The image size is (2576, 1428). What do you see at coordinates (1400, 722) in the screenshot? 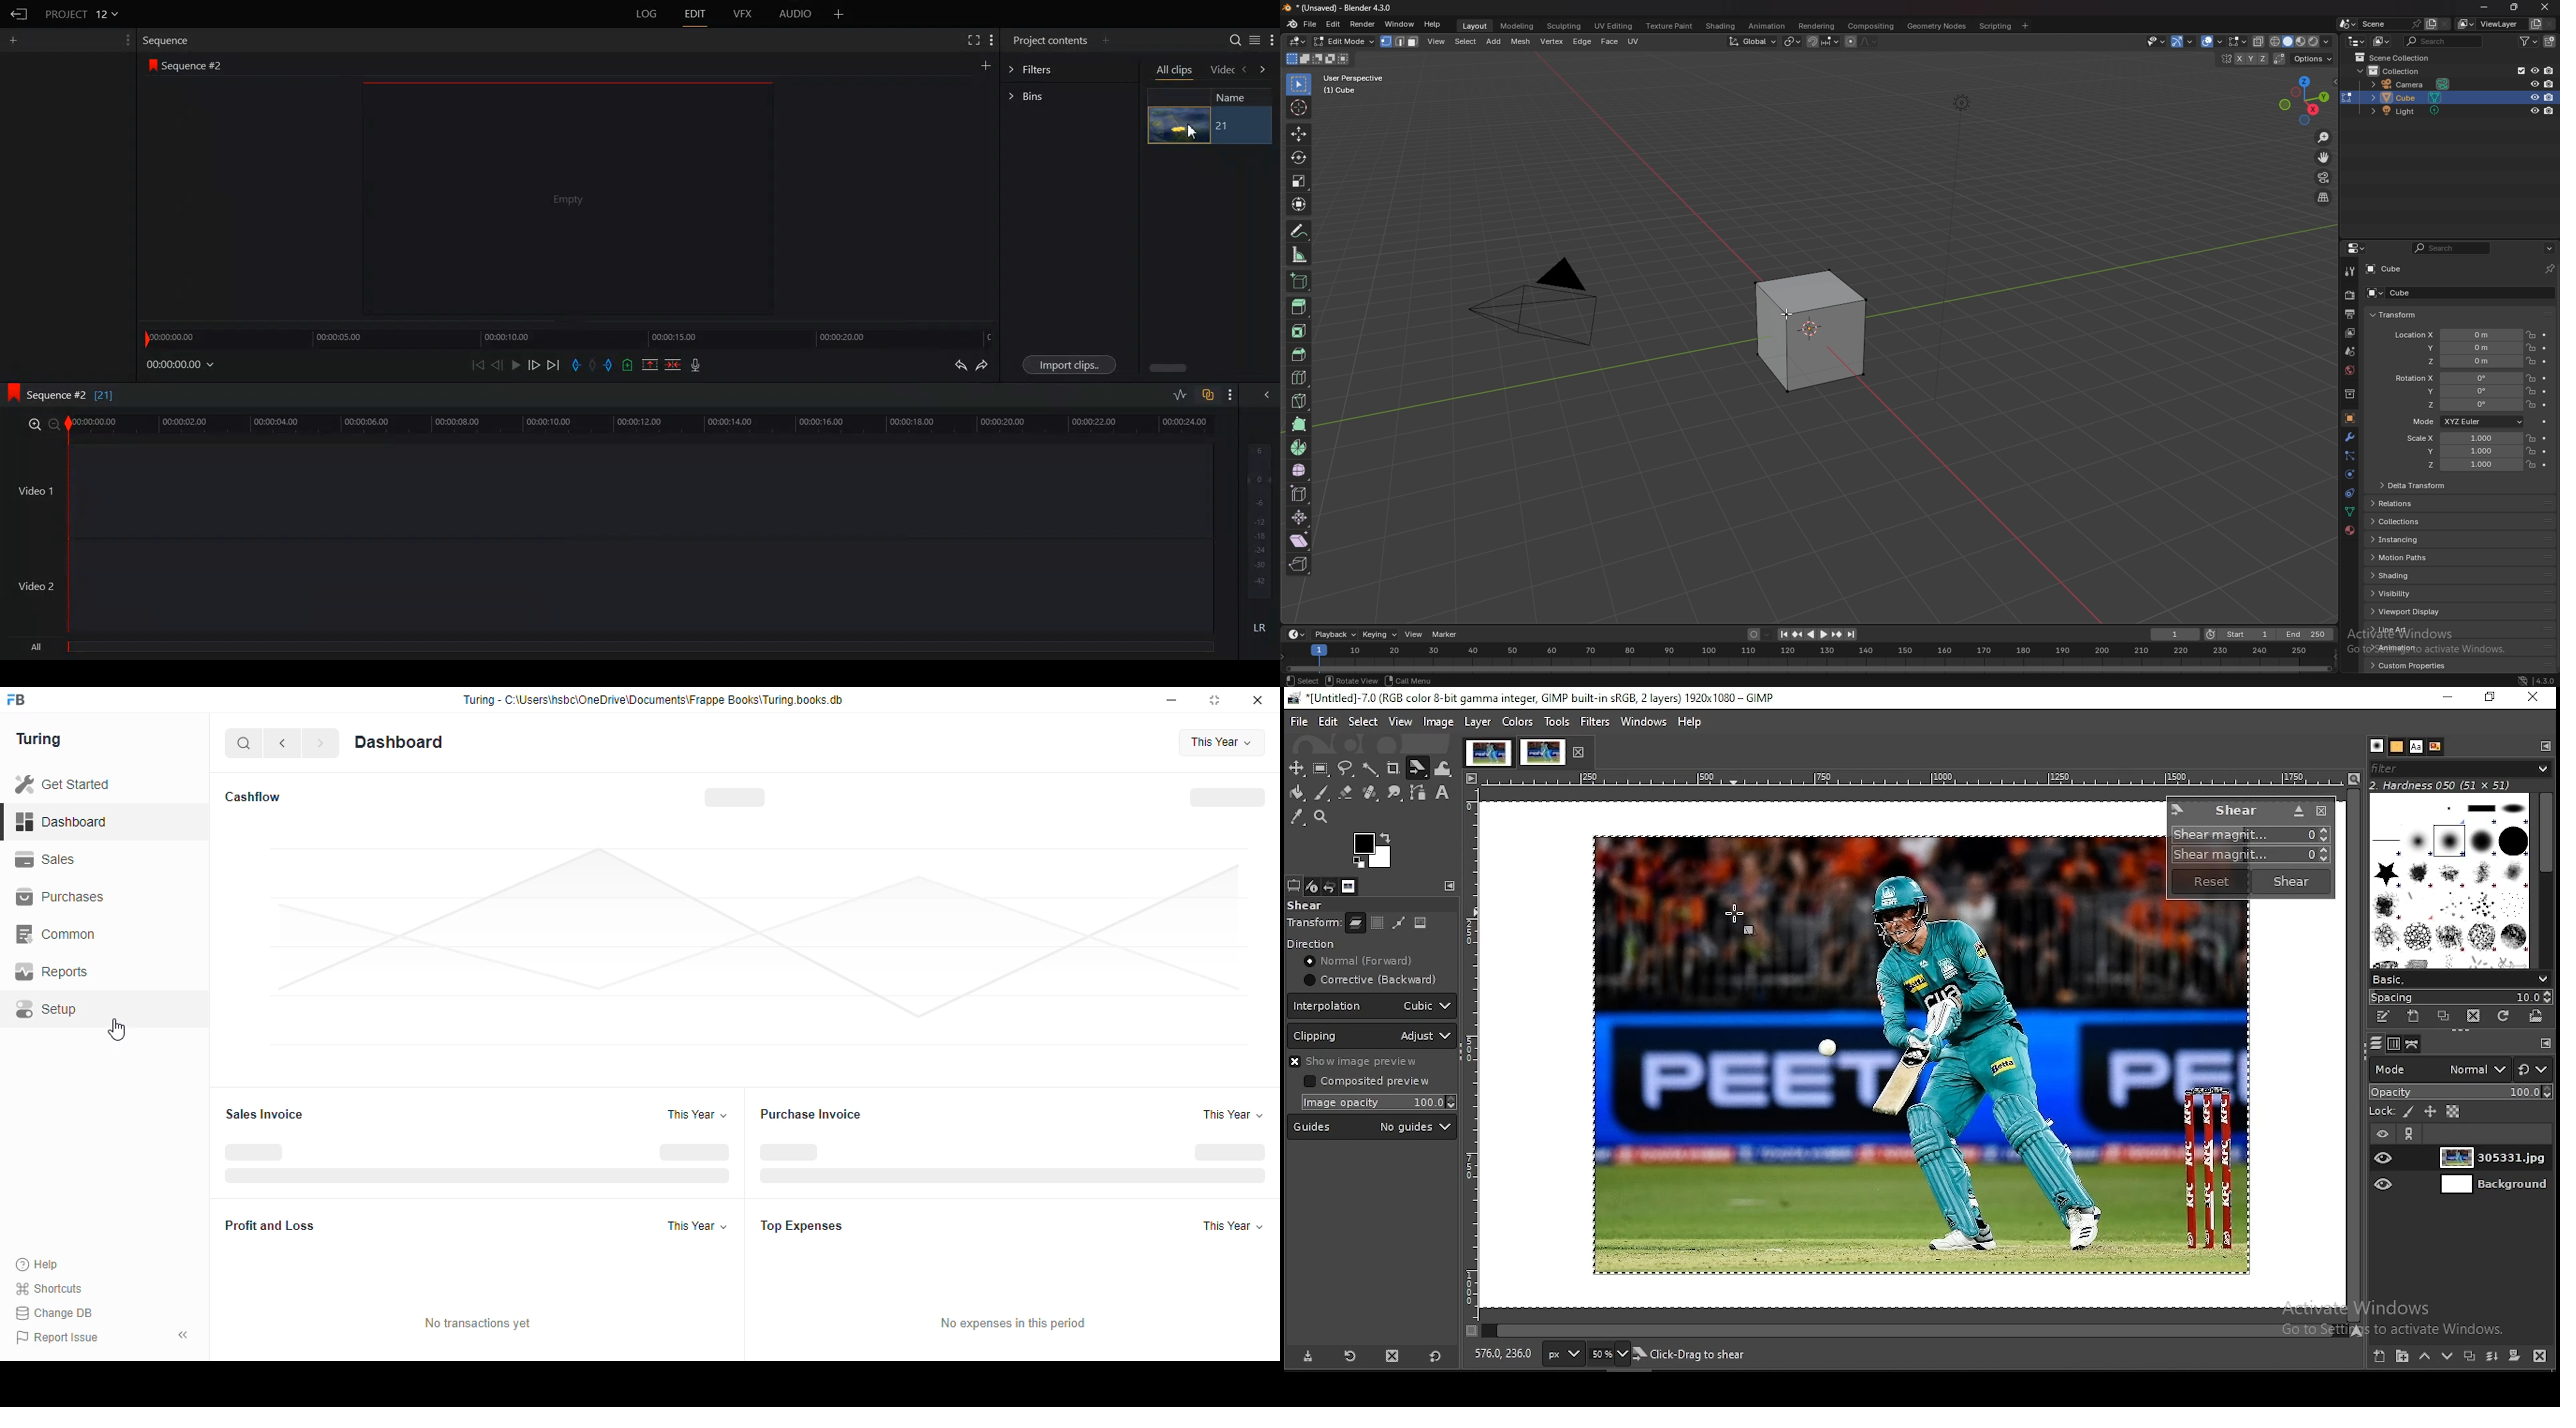
I see `view` at bounding box center [1400, 722].